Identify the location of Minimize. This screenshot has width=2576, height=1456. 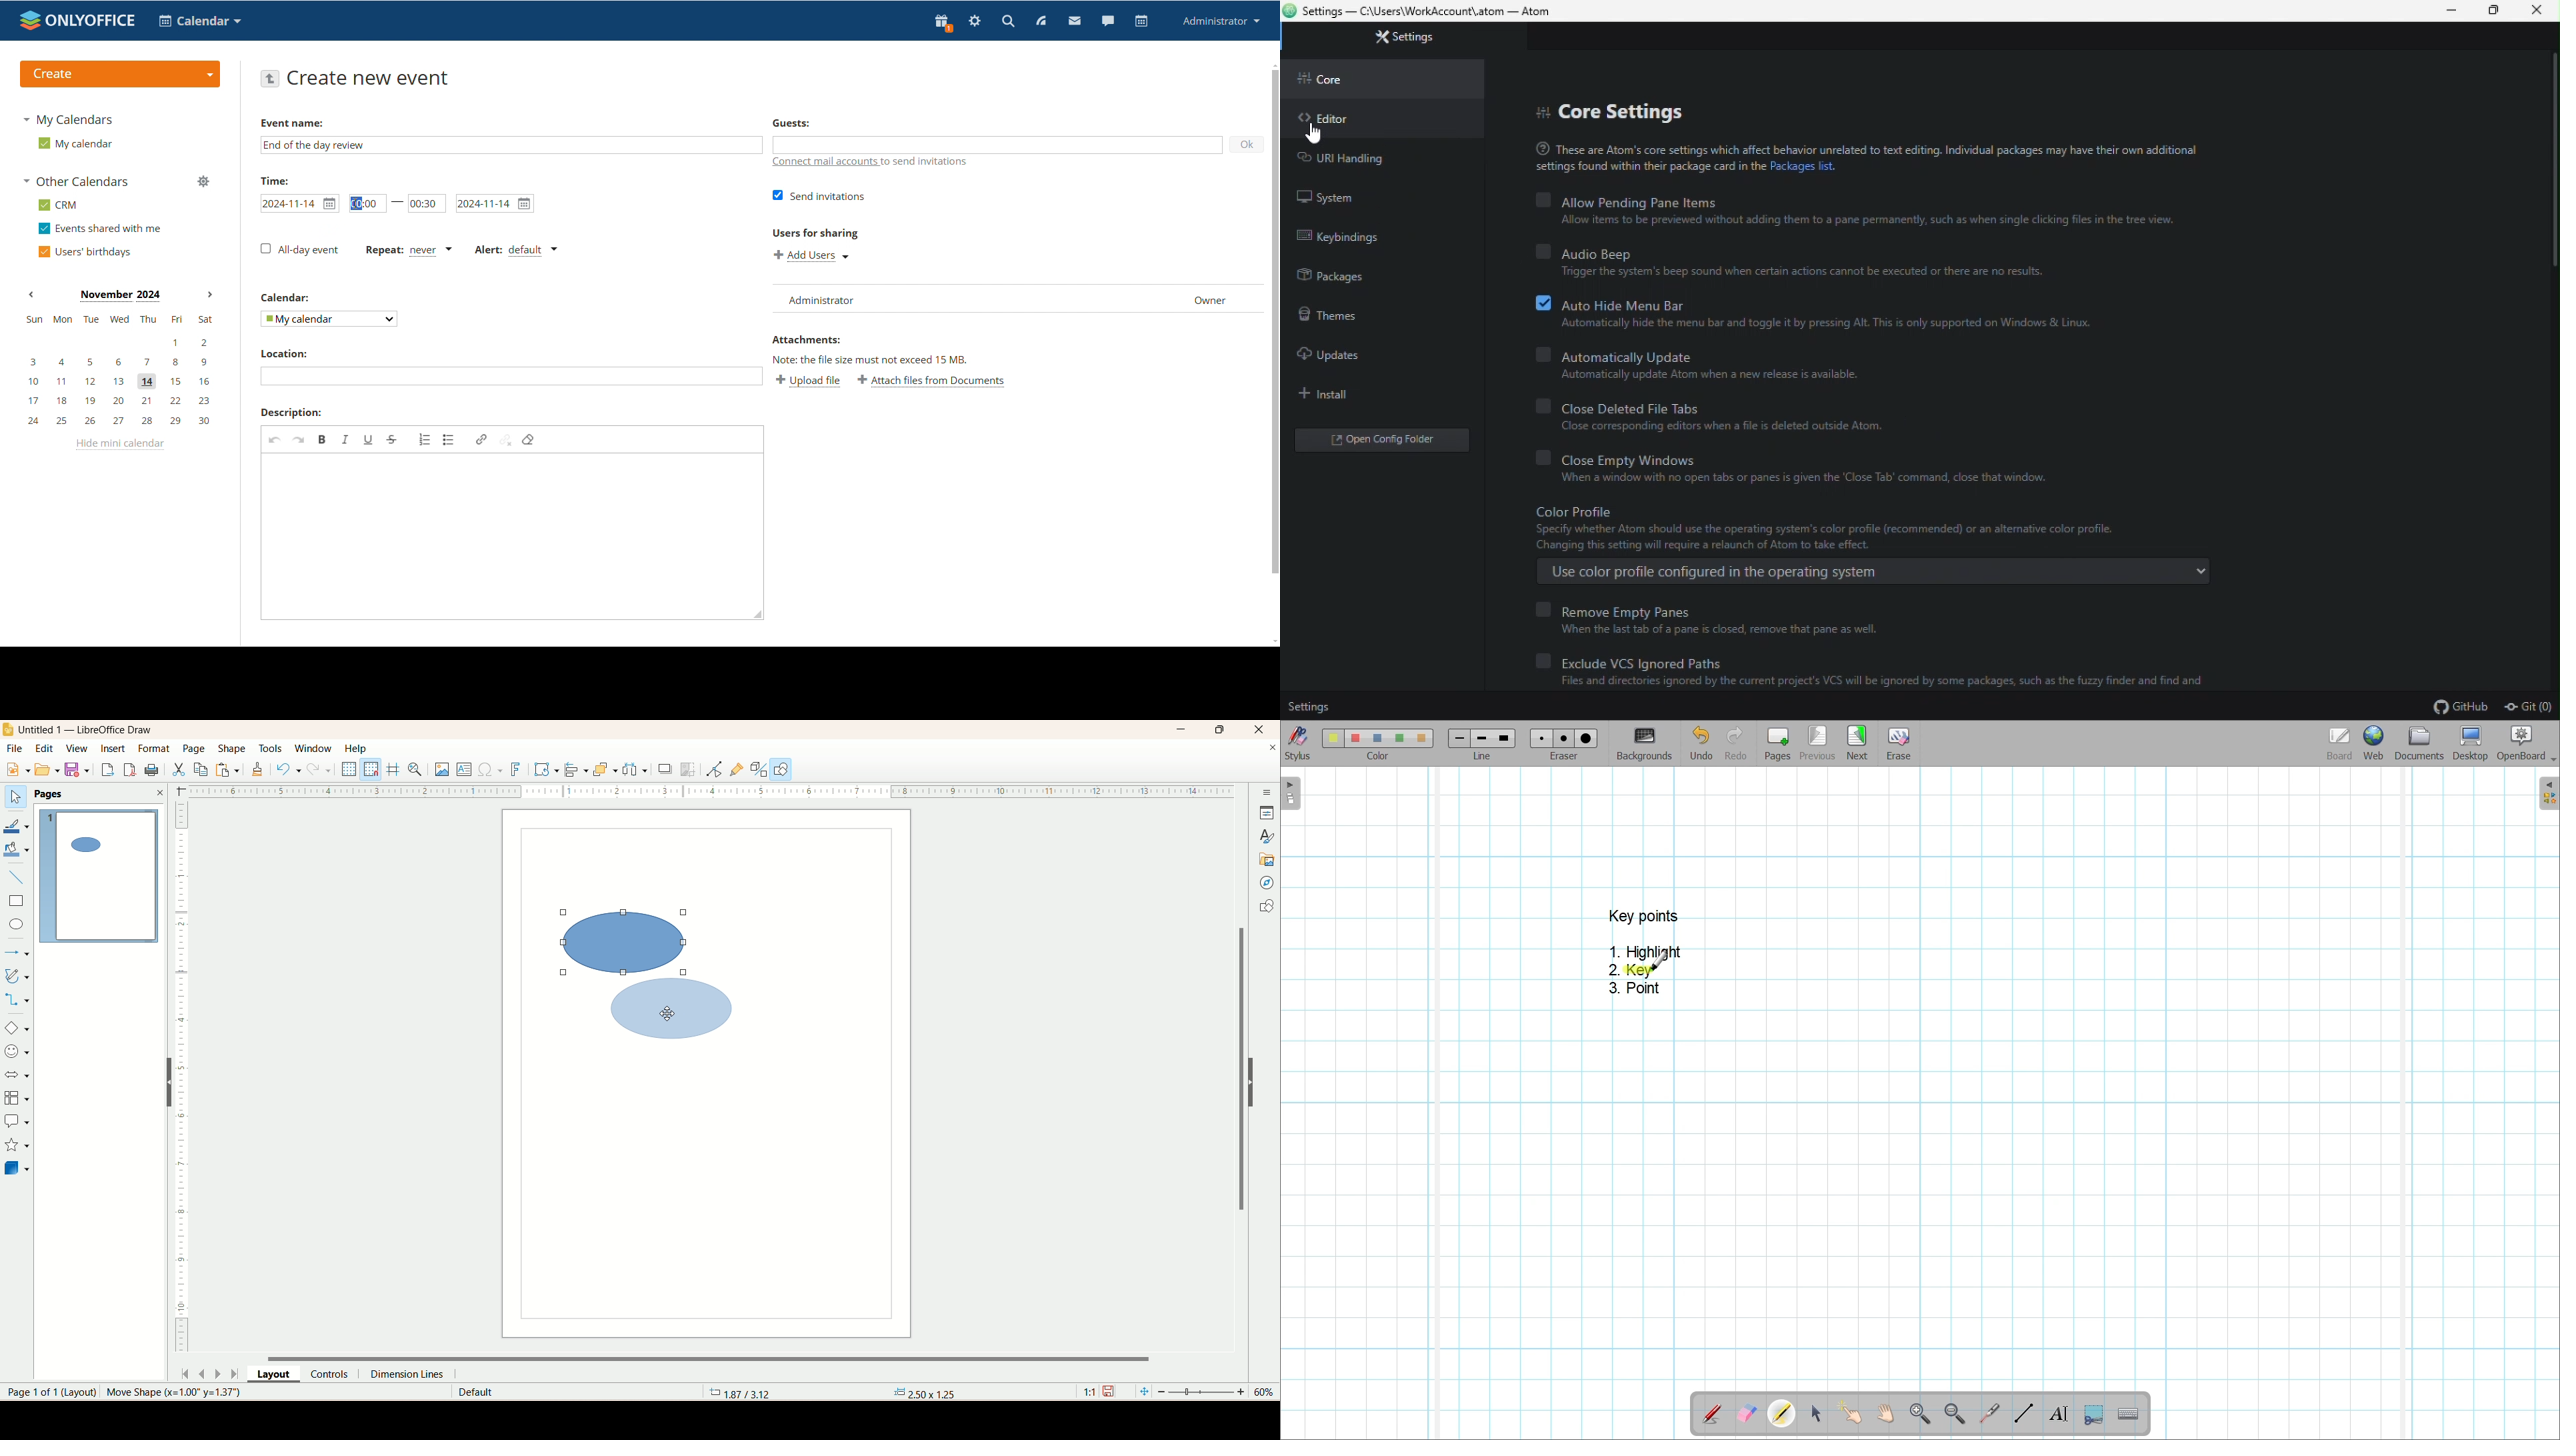
(2447, 13).